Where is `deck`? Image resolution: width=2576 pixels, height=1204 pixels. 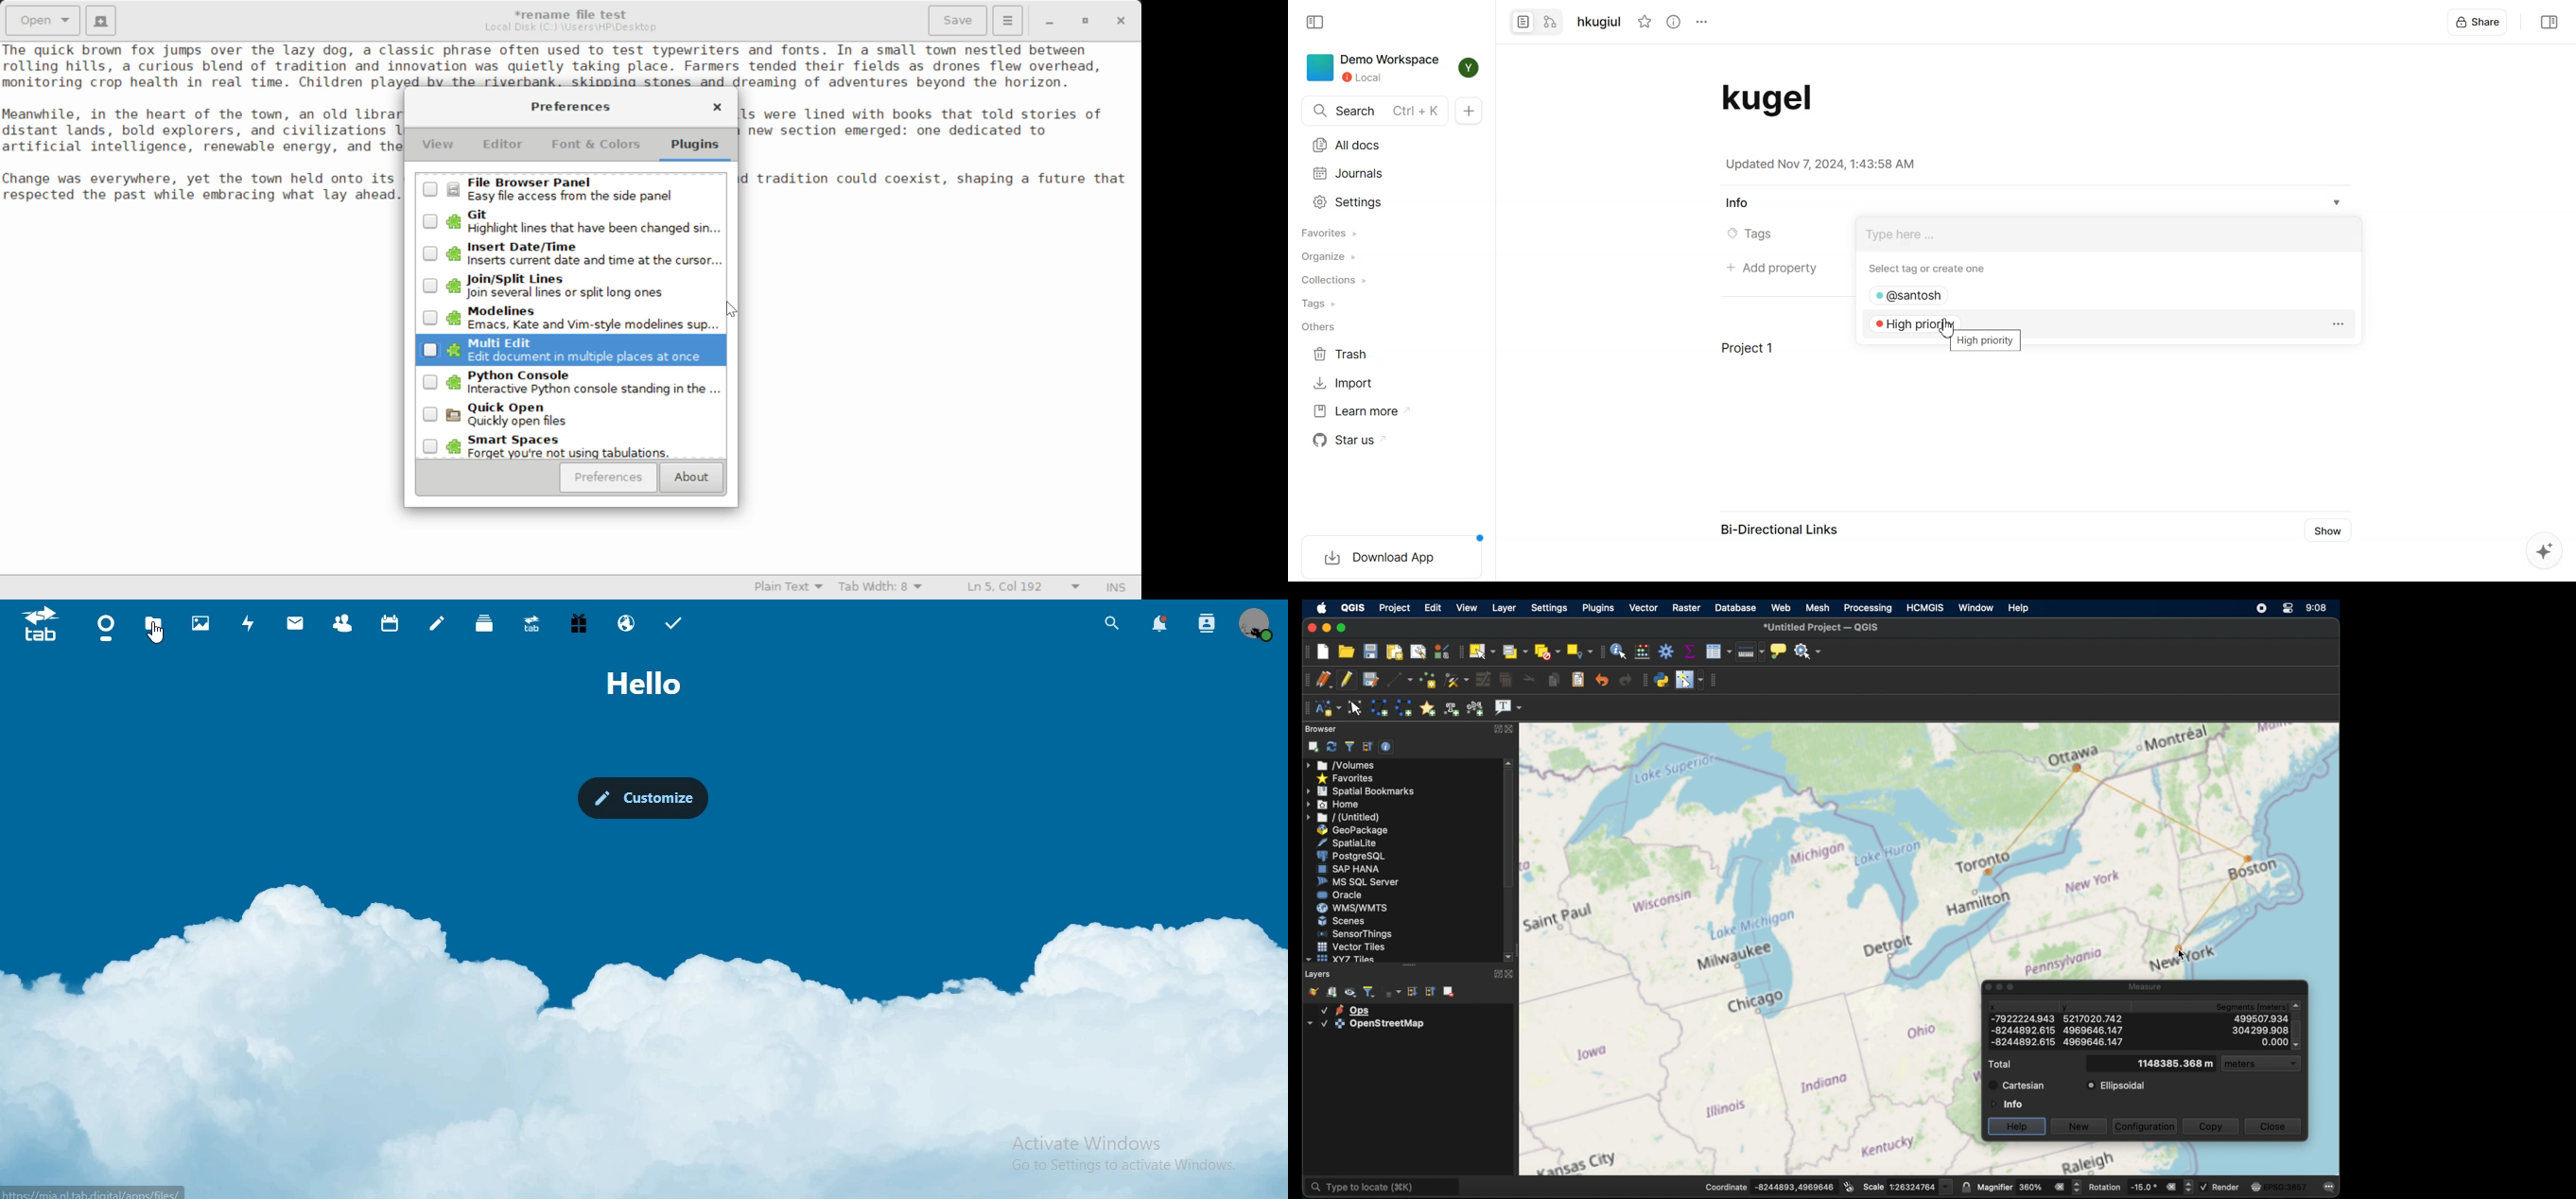 deck is located at coordinates (487, 626).